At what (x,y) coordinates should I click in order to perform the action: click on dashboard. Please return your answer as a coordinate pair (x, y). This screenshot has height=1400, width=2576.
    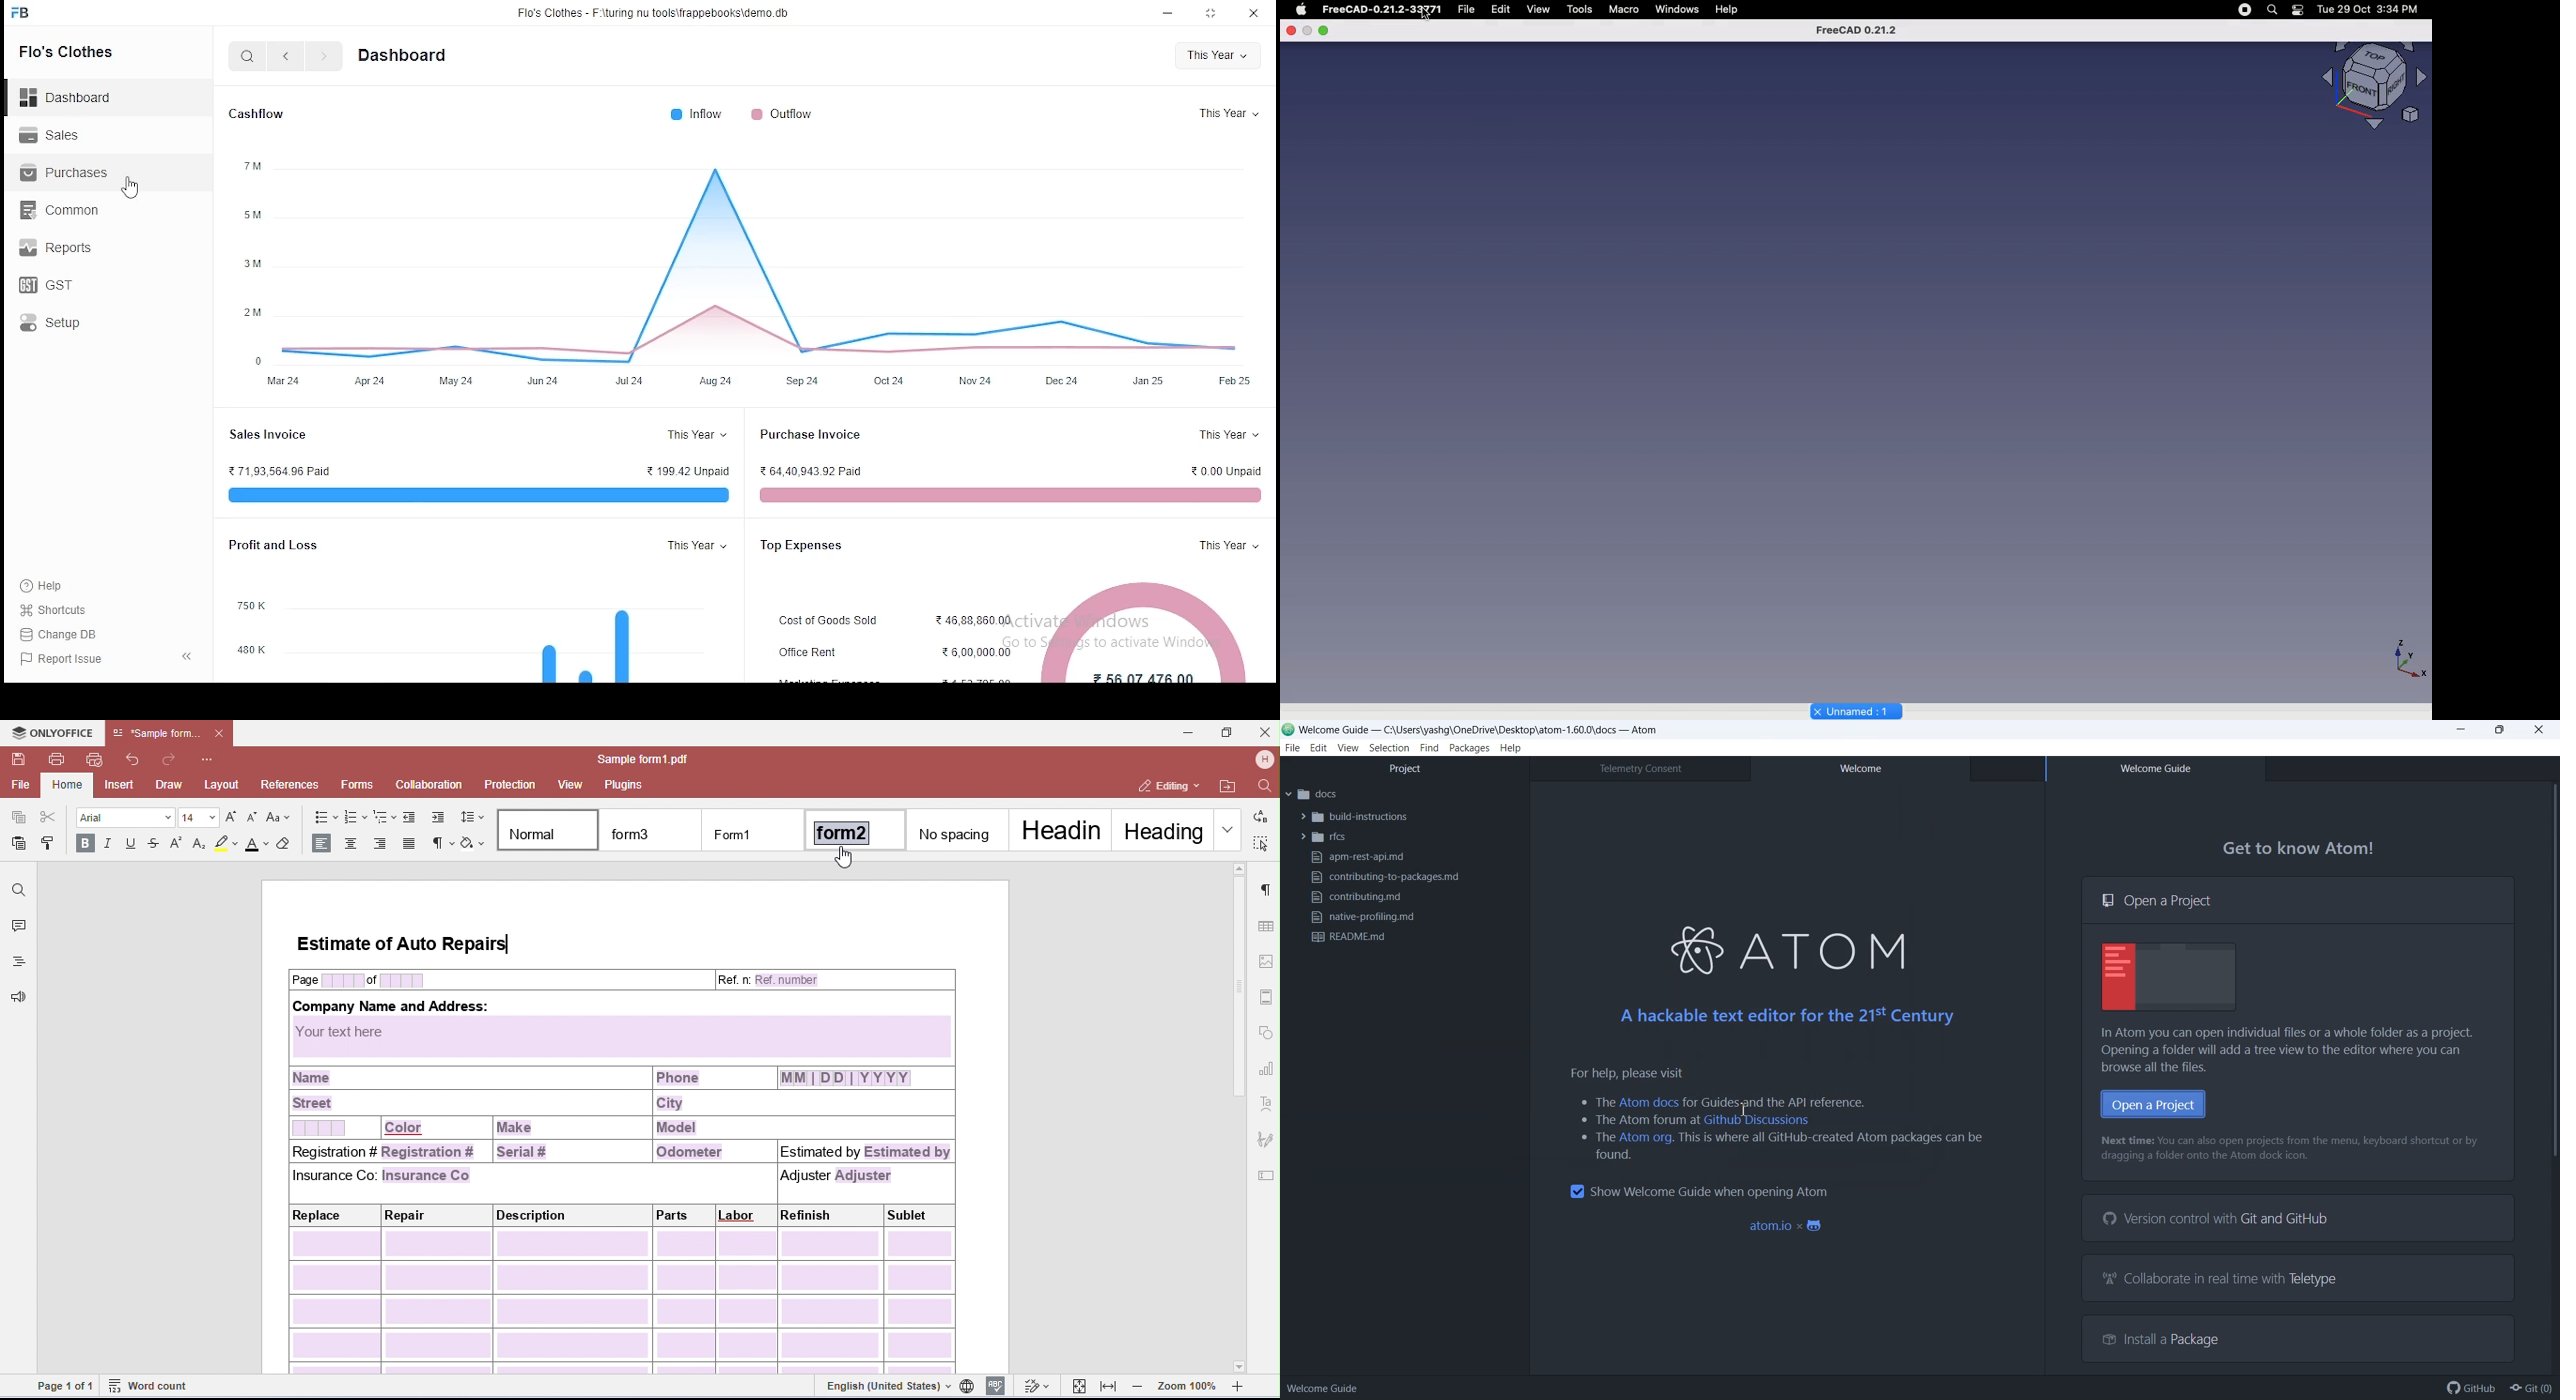
    Looking at the image, I should click on (404, 55).